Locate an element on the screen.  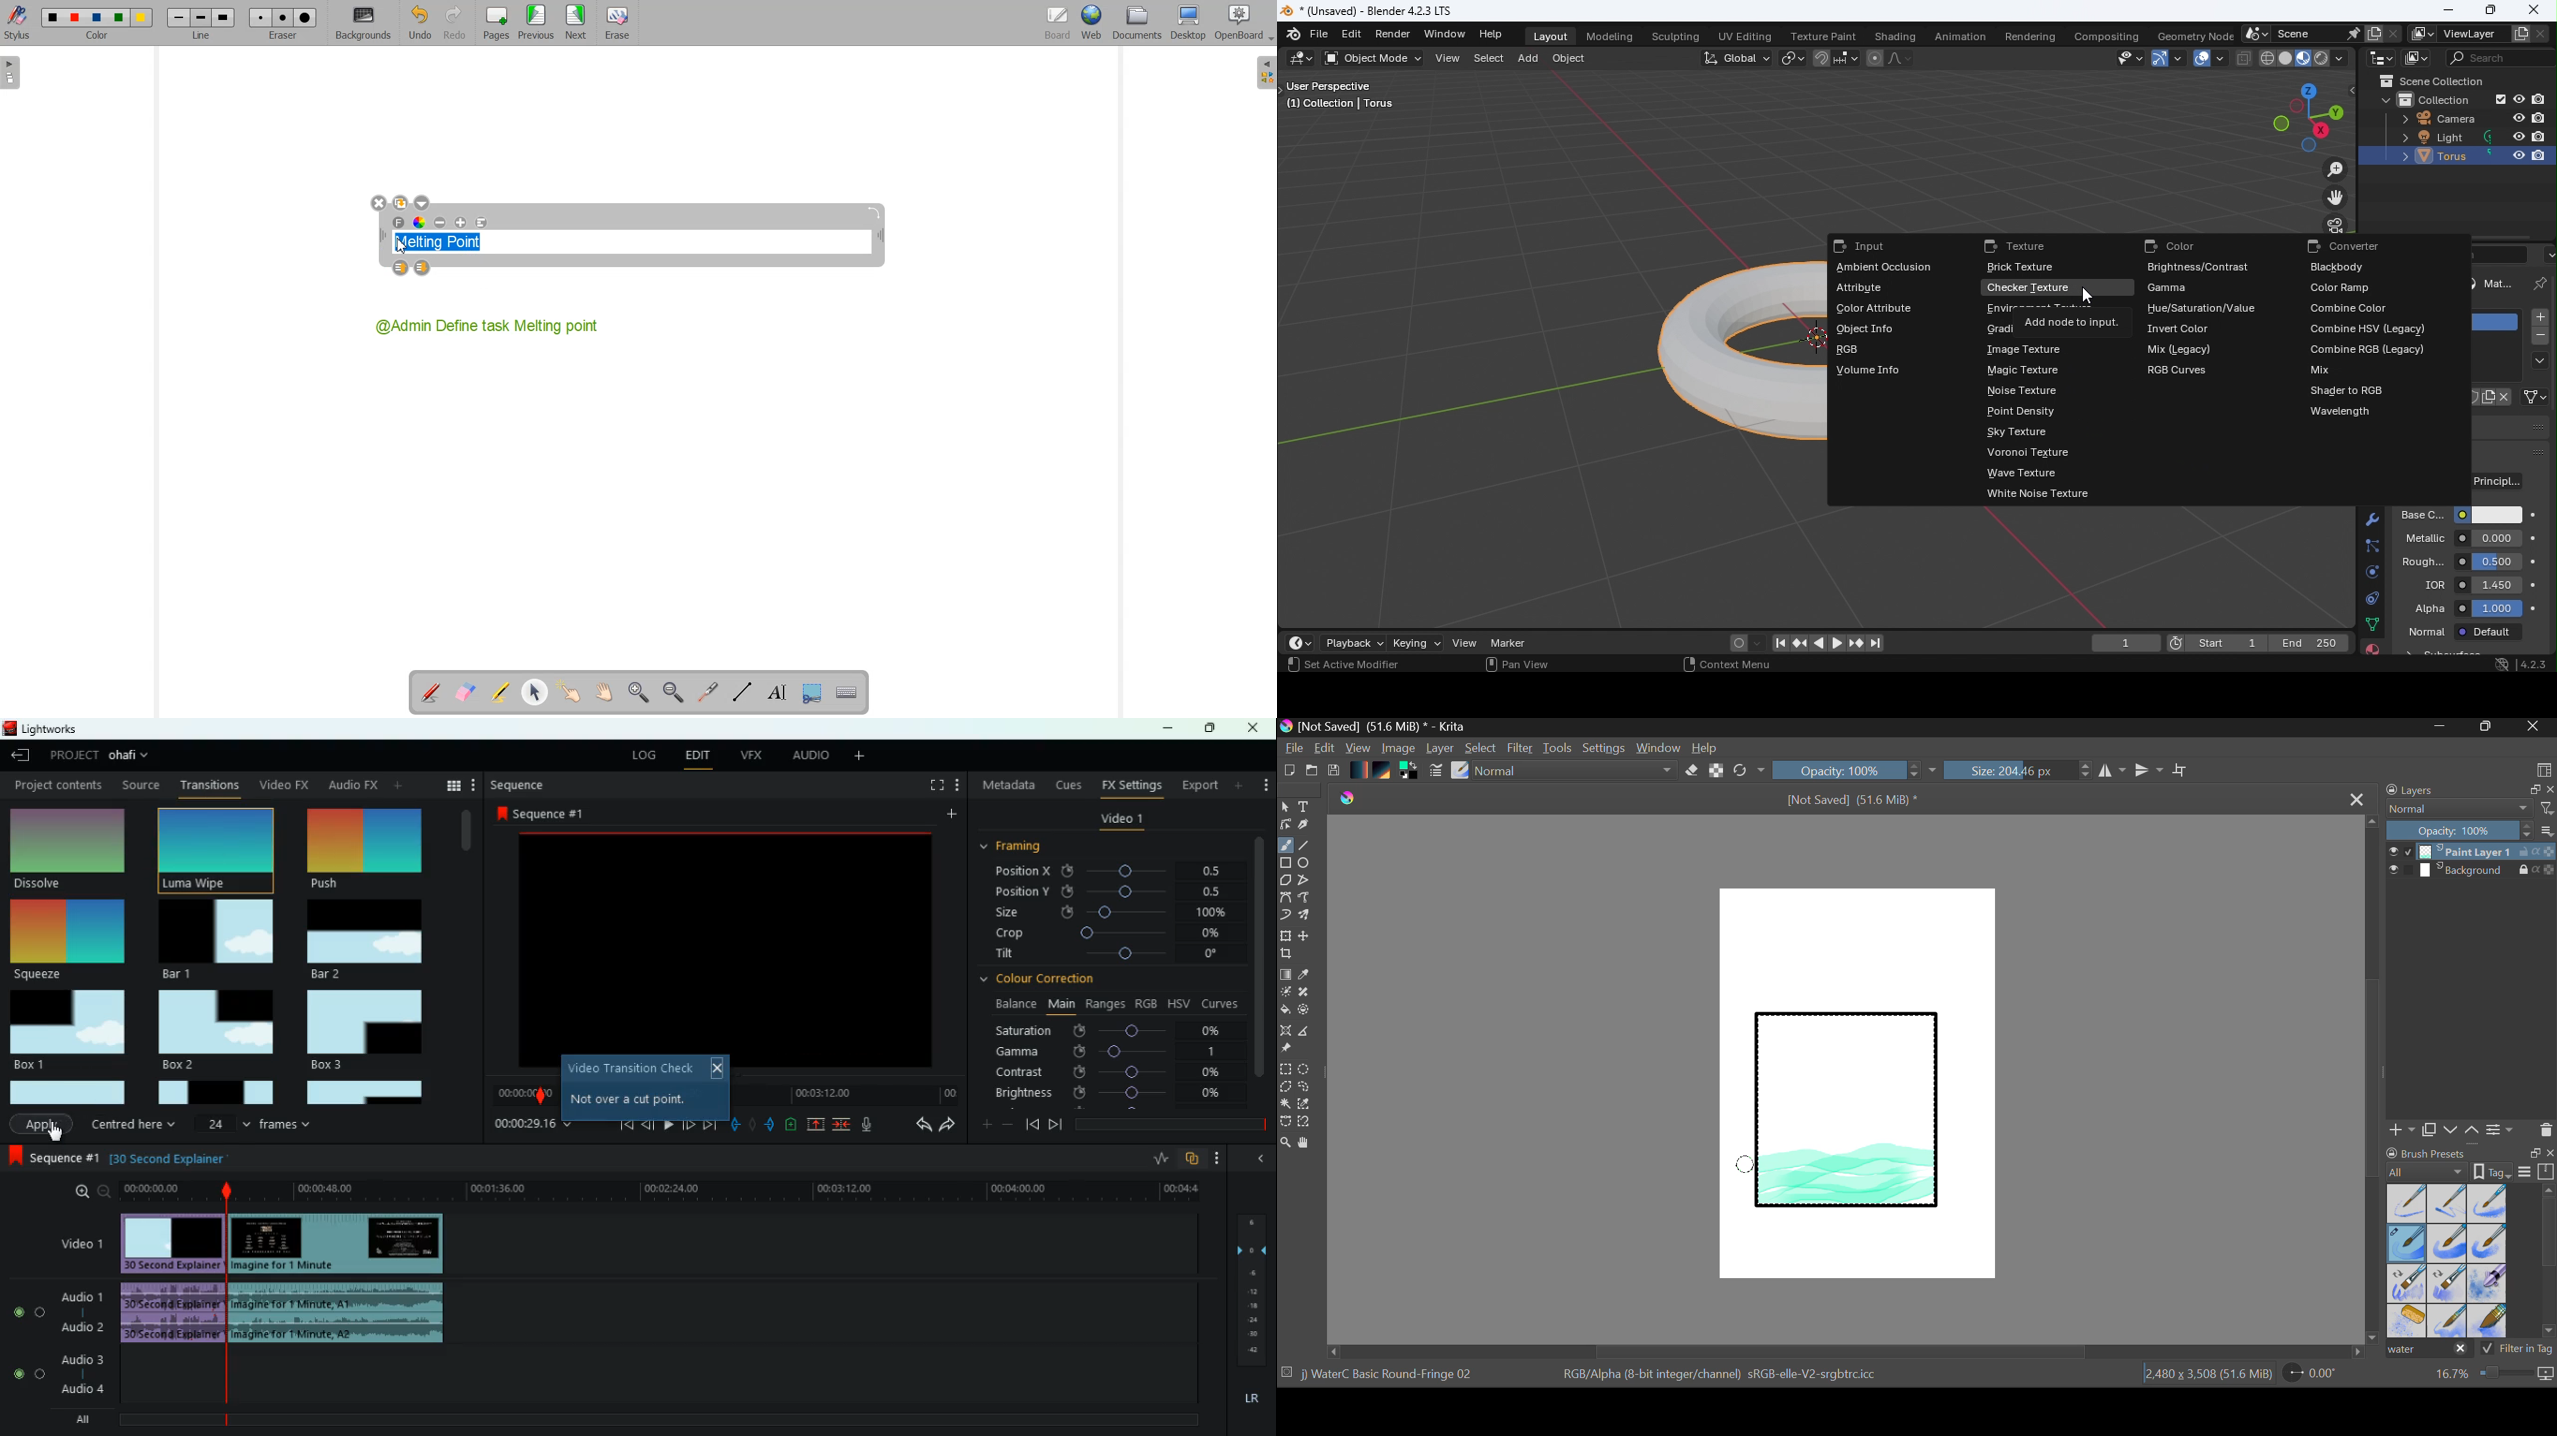
Data is located at coordinates (2368, 624).